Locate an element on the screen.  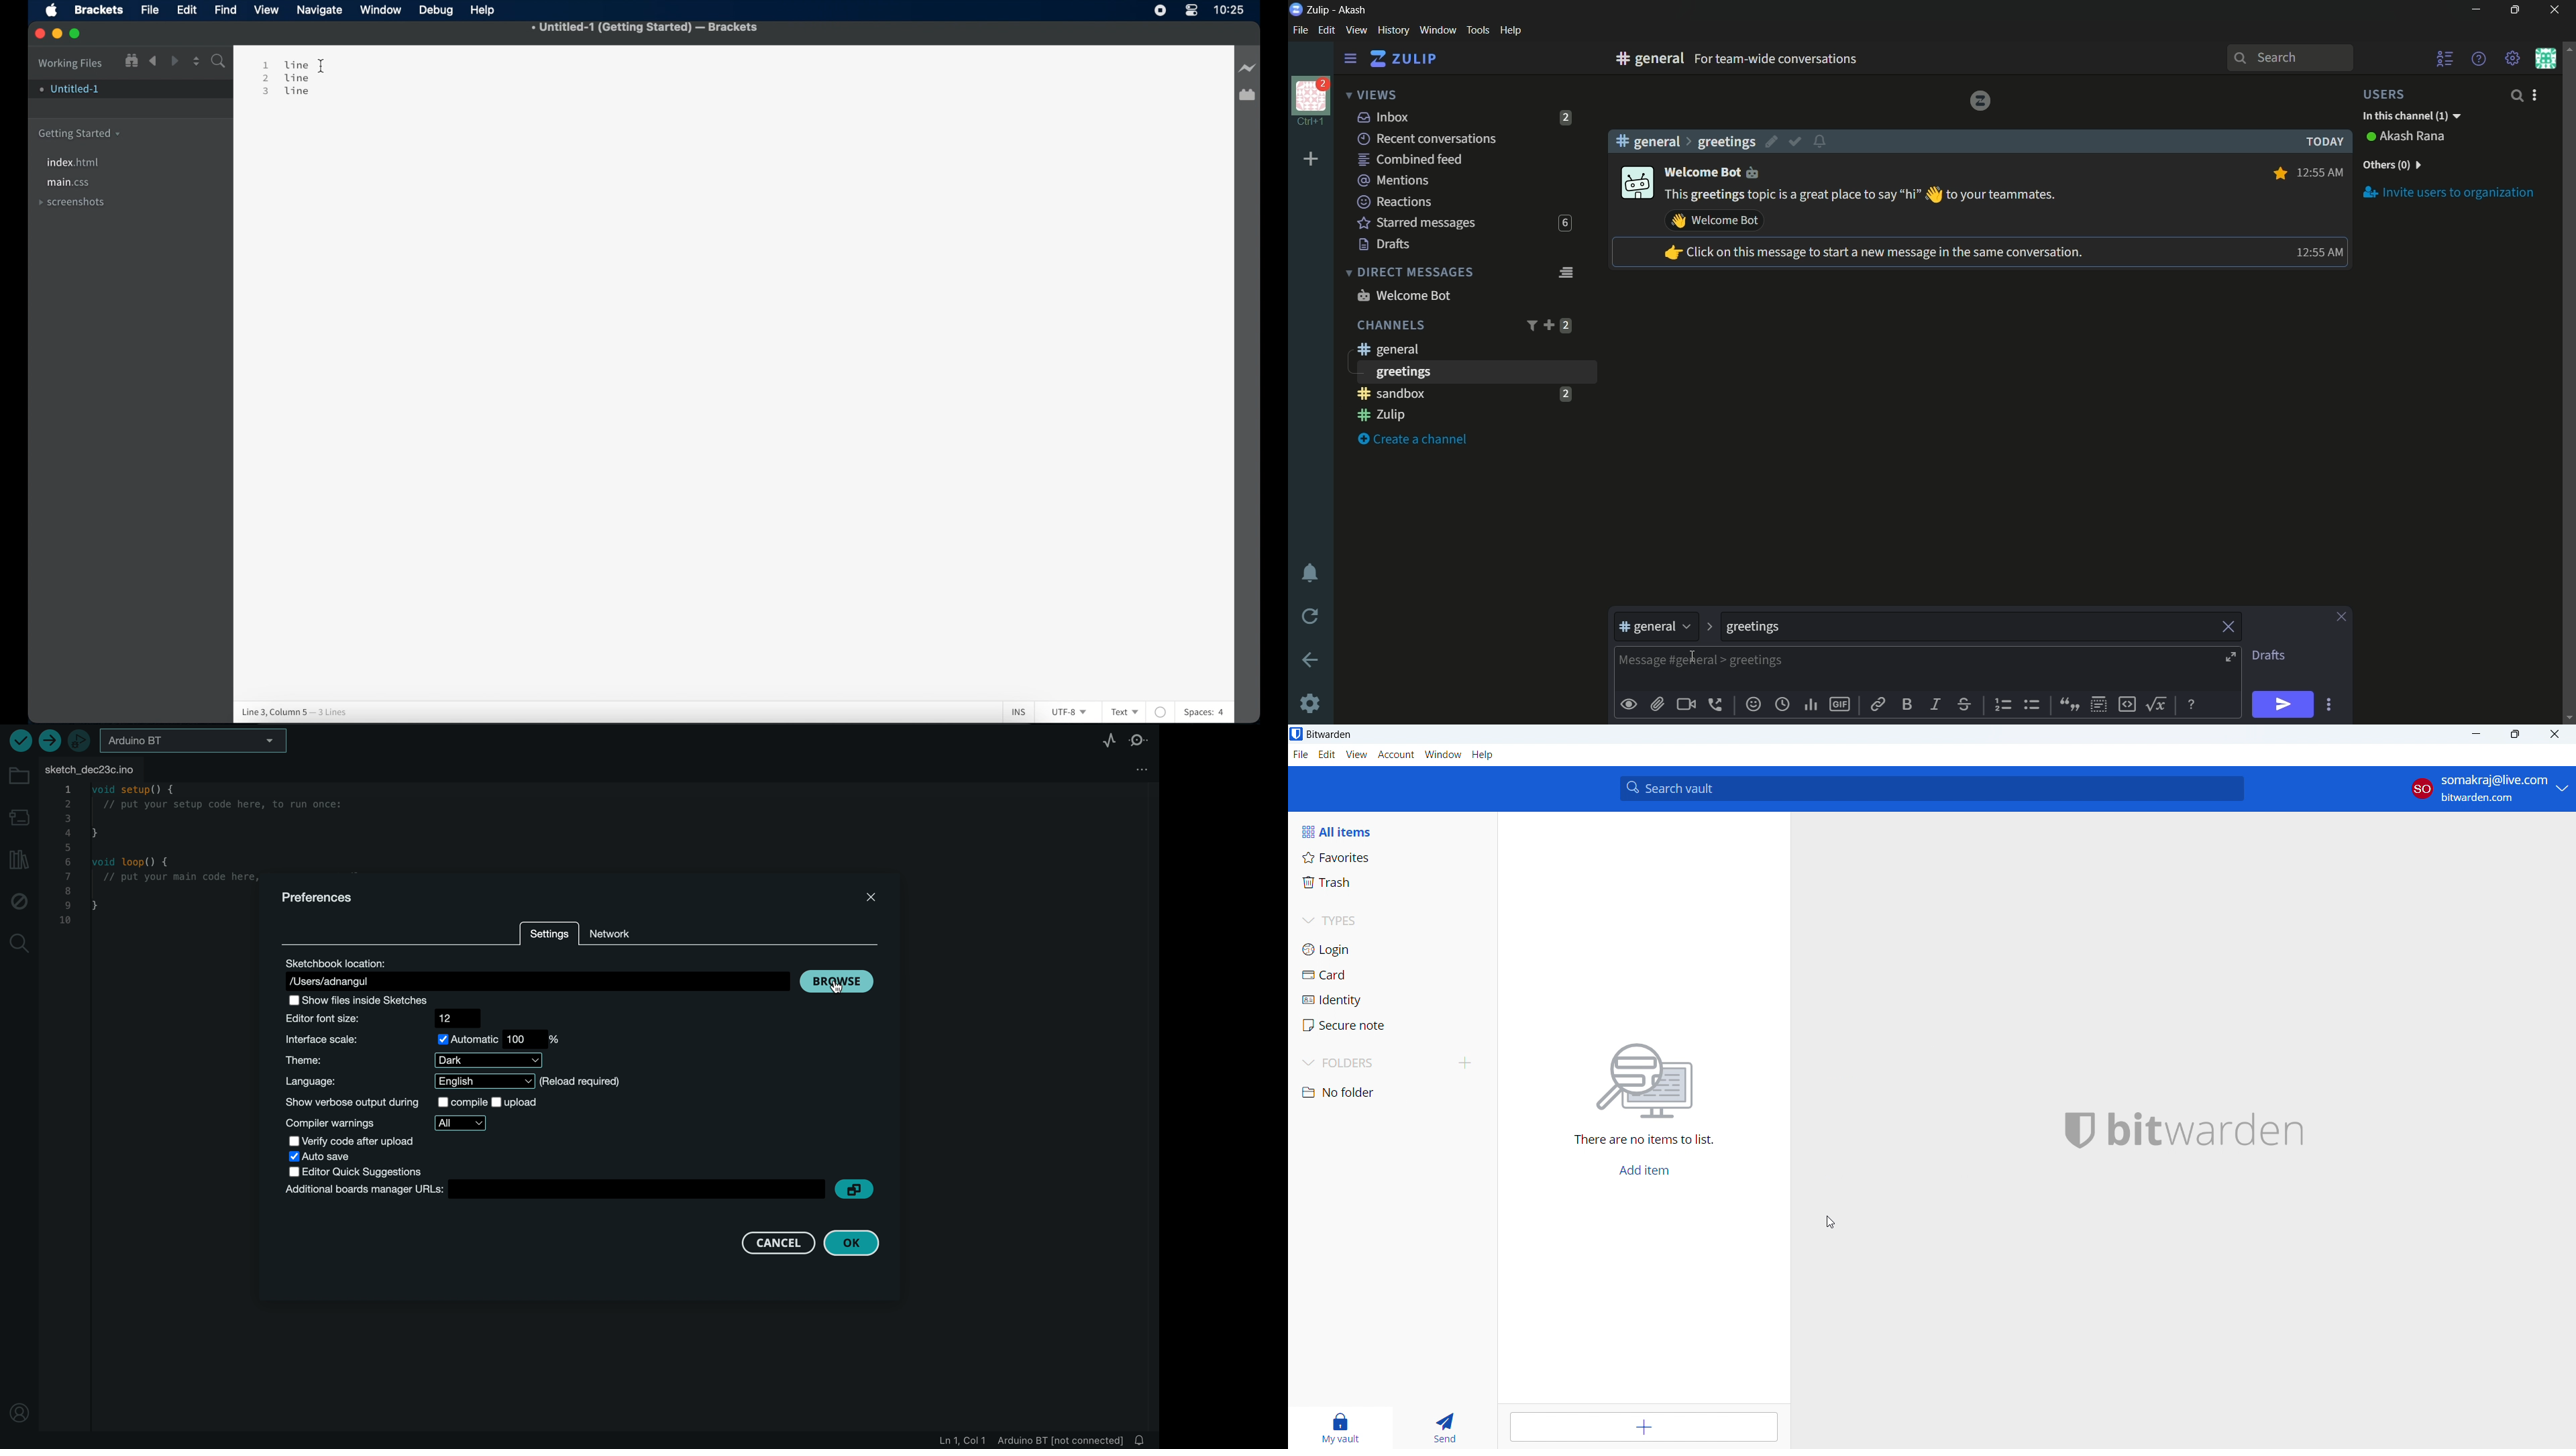
show in file tree is located at coordinates (132, 61).